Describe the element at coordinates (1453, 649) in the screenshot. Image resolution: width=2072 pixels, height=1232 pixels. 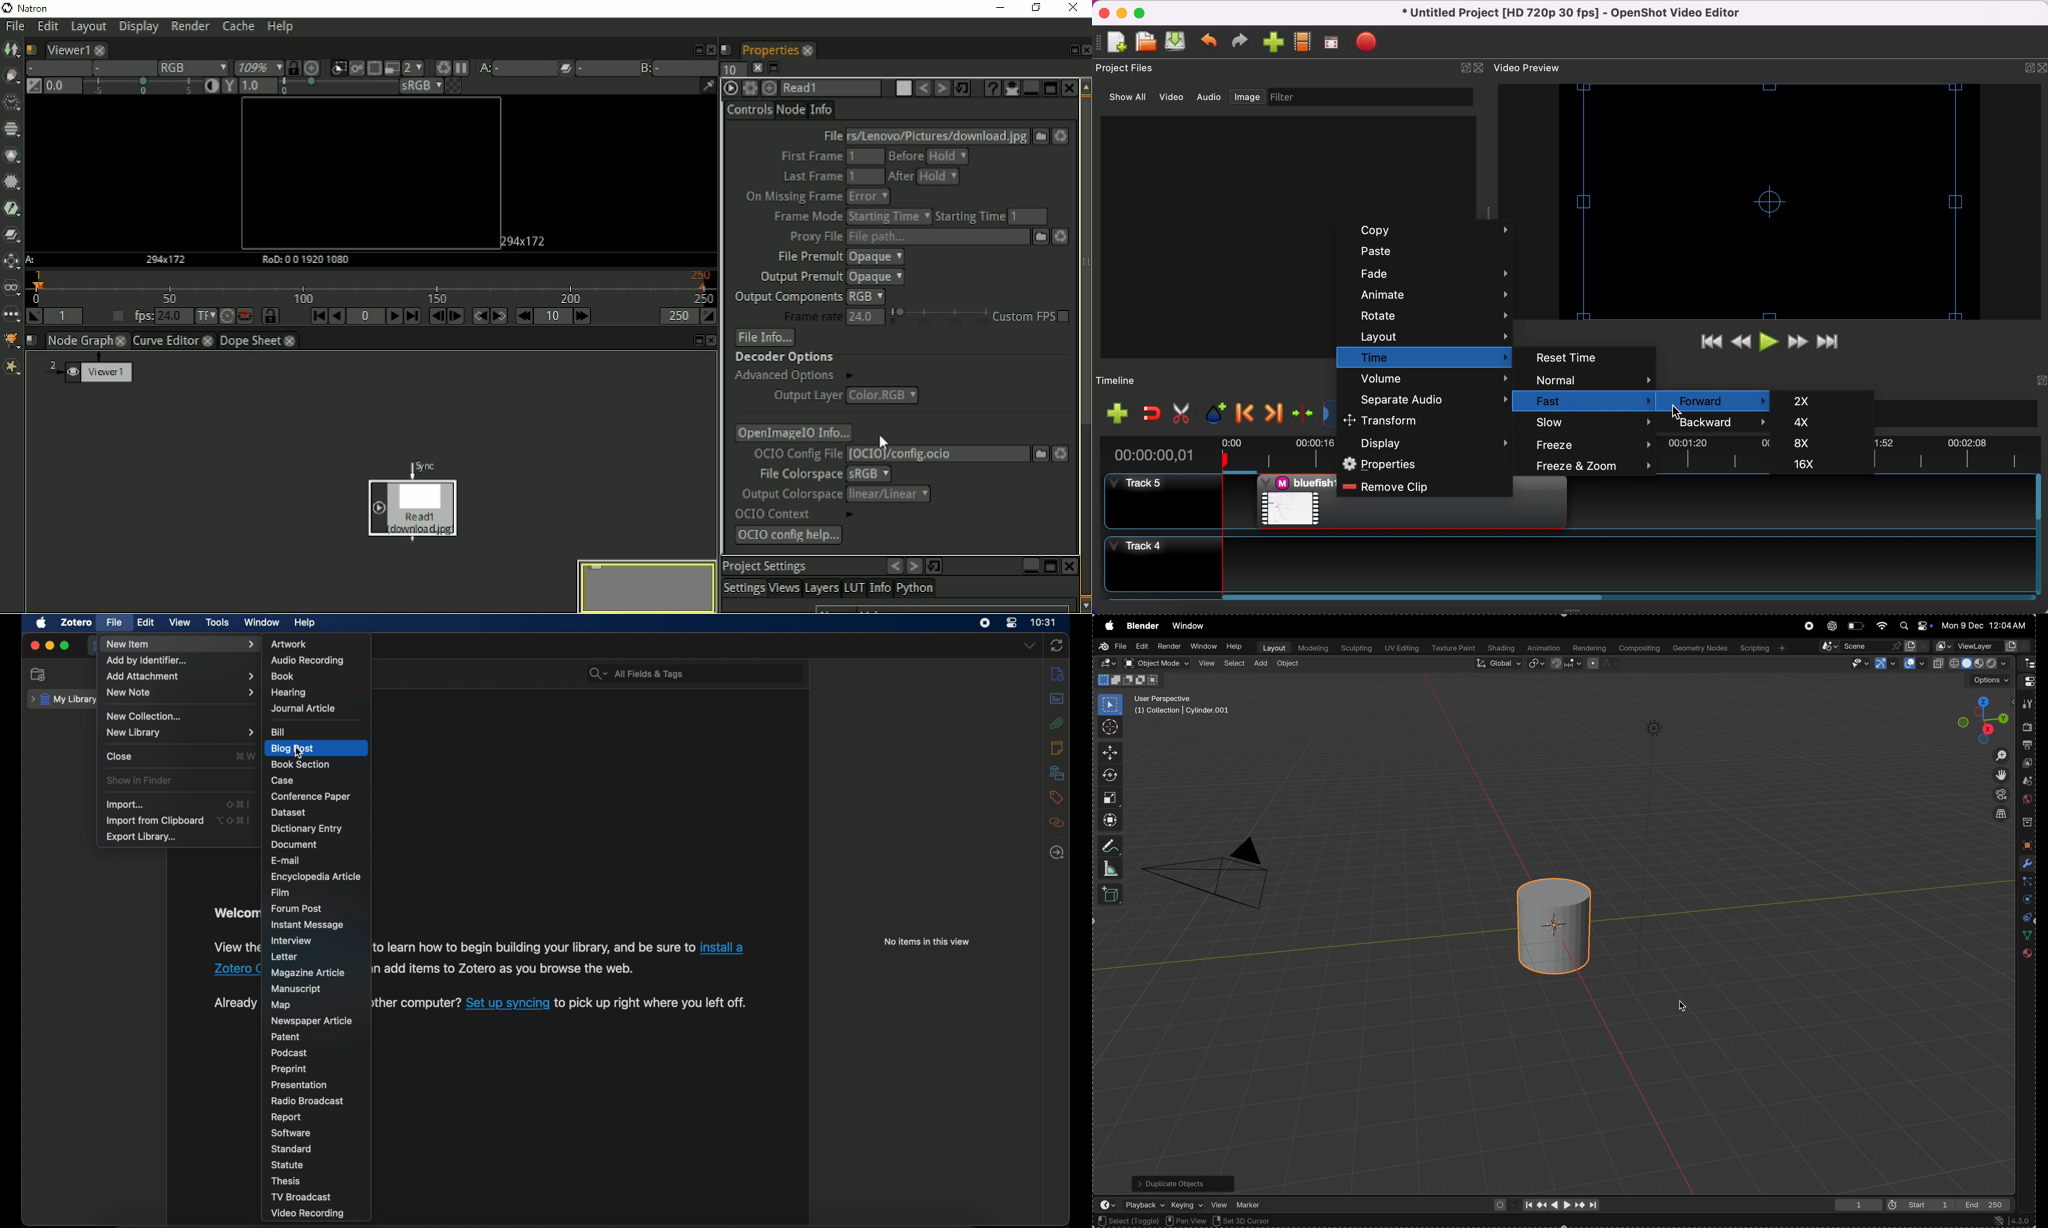
I see `texture paint` at that location.